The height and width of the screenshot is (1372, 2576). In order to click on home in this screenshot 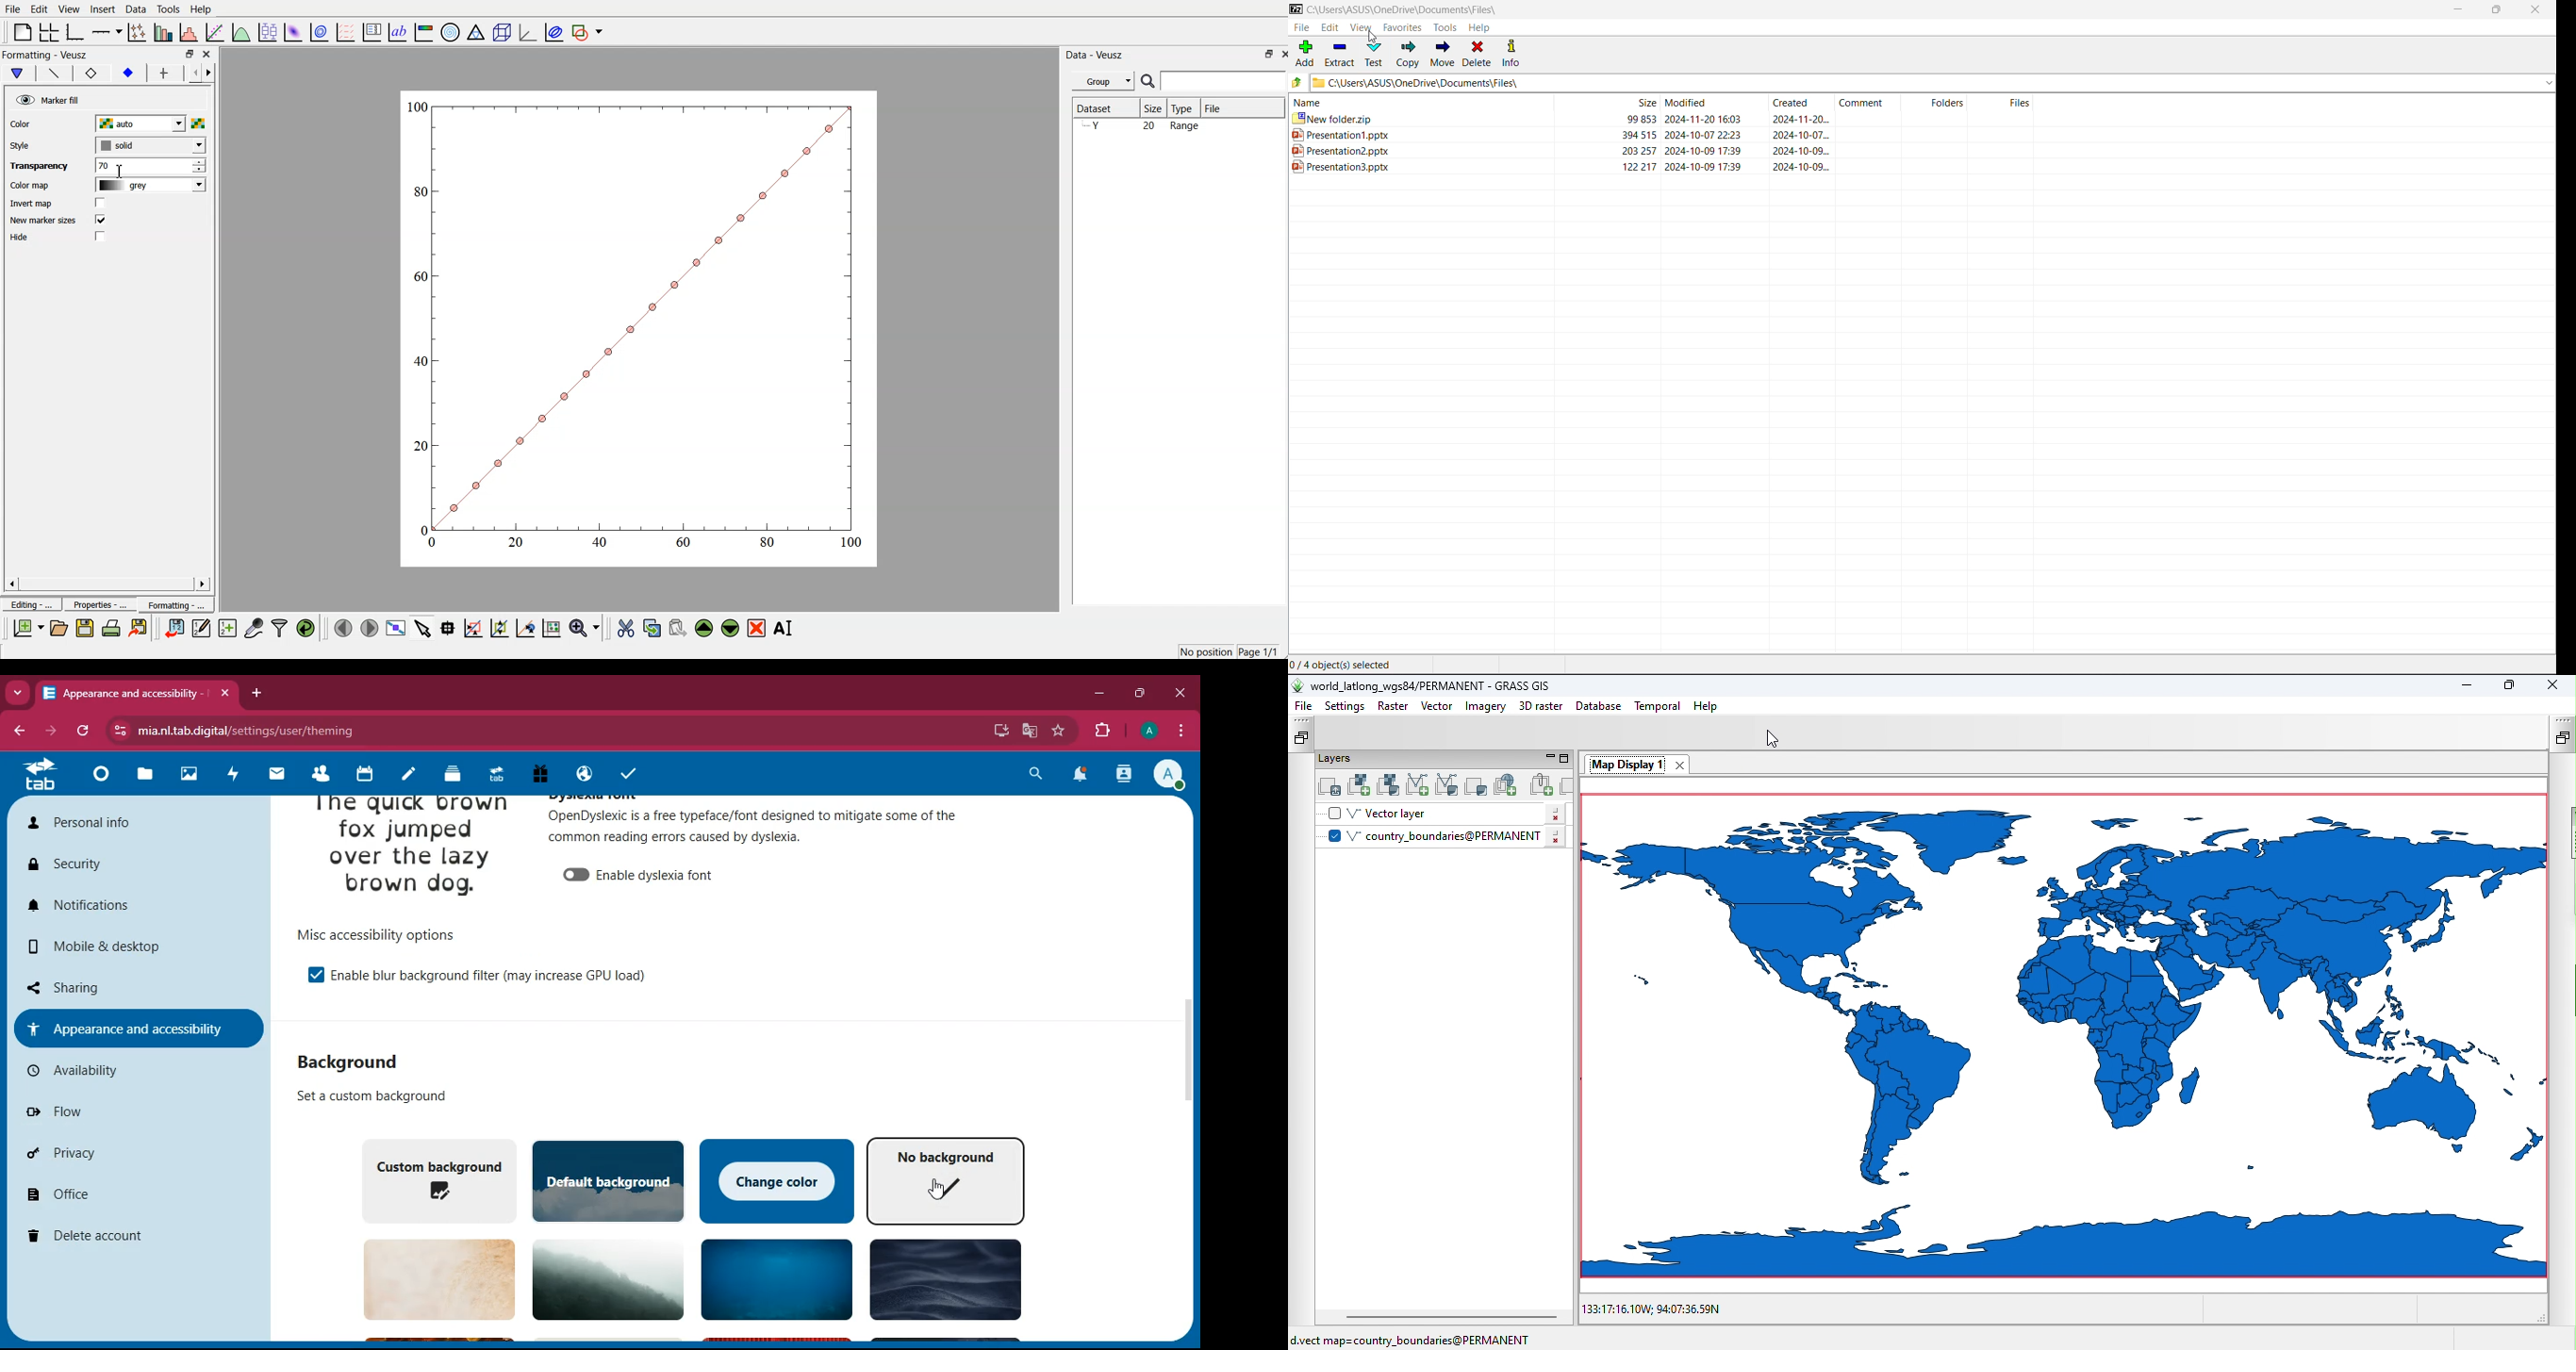, I will do `click(98, 780)`.